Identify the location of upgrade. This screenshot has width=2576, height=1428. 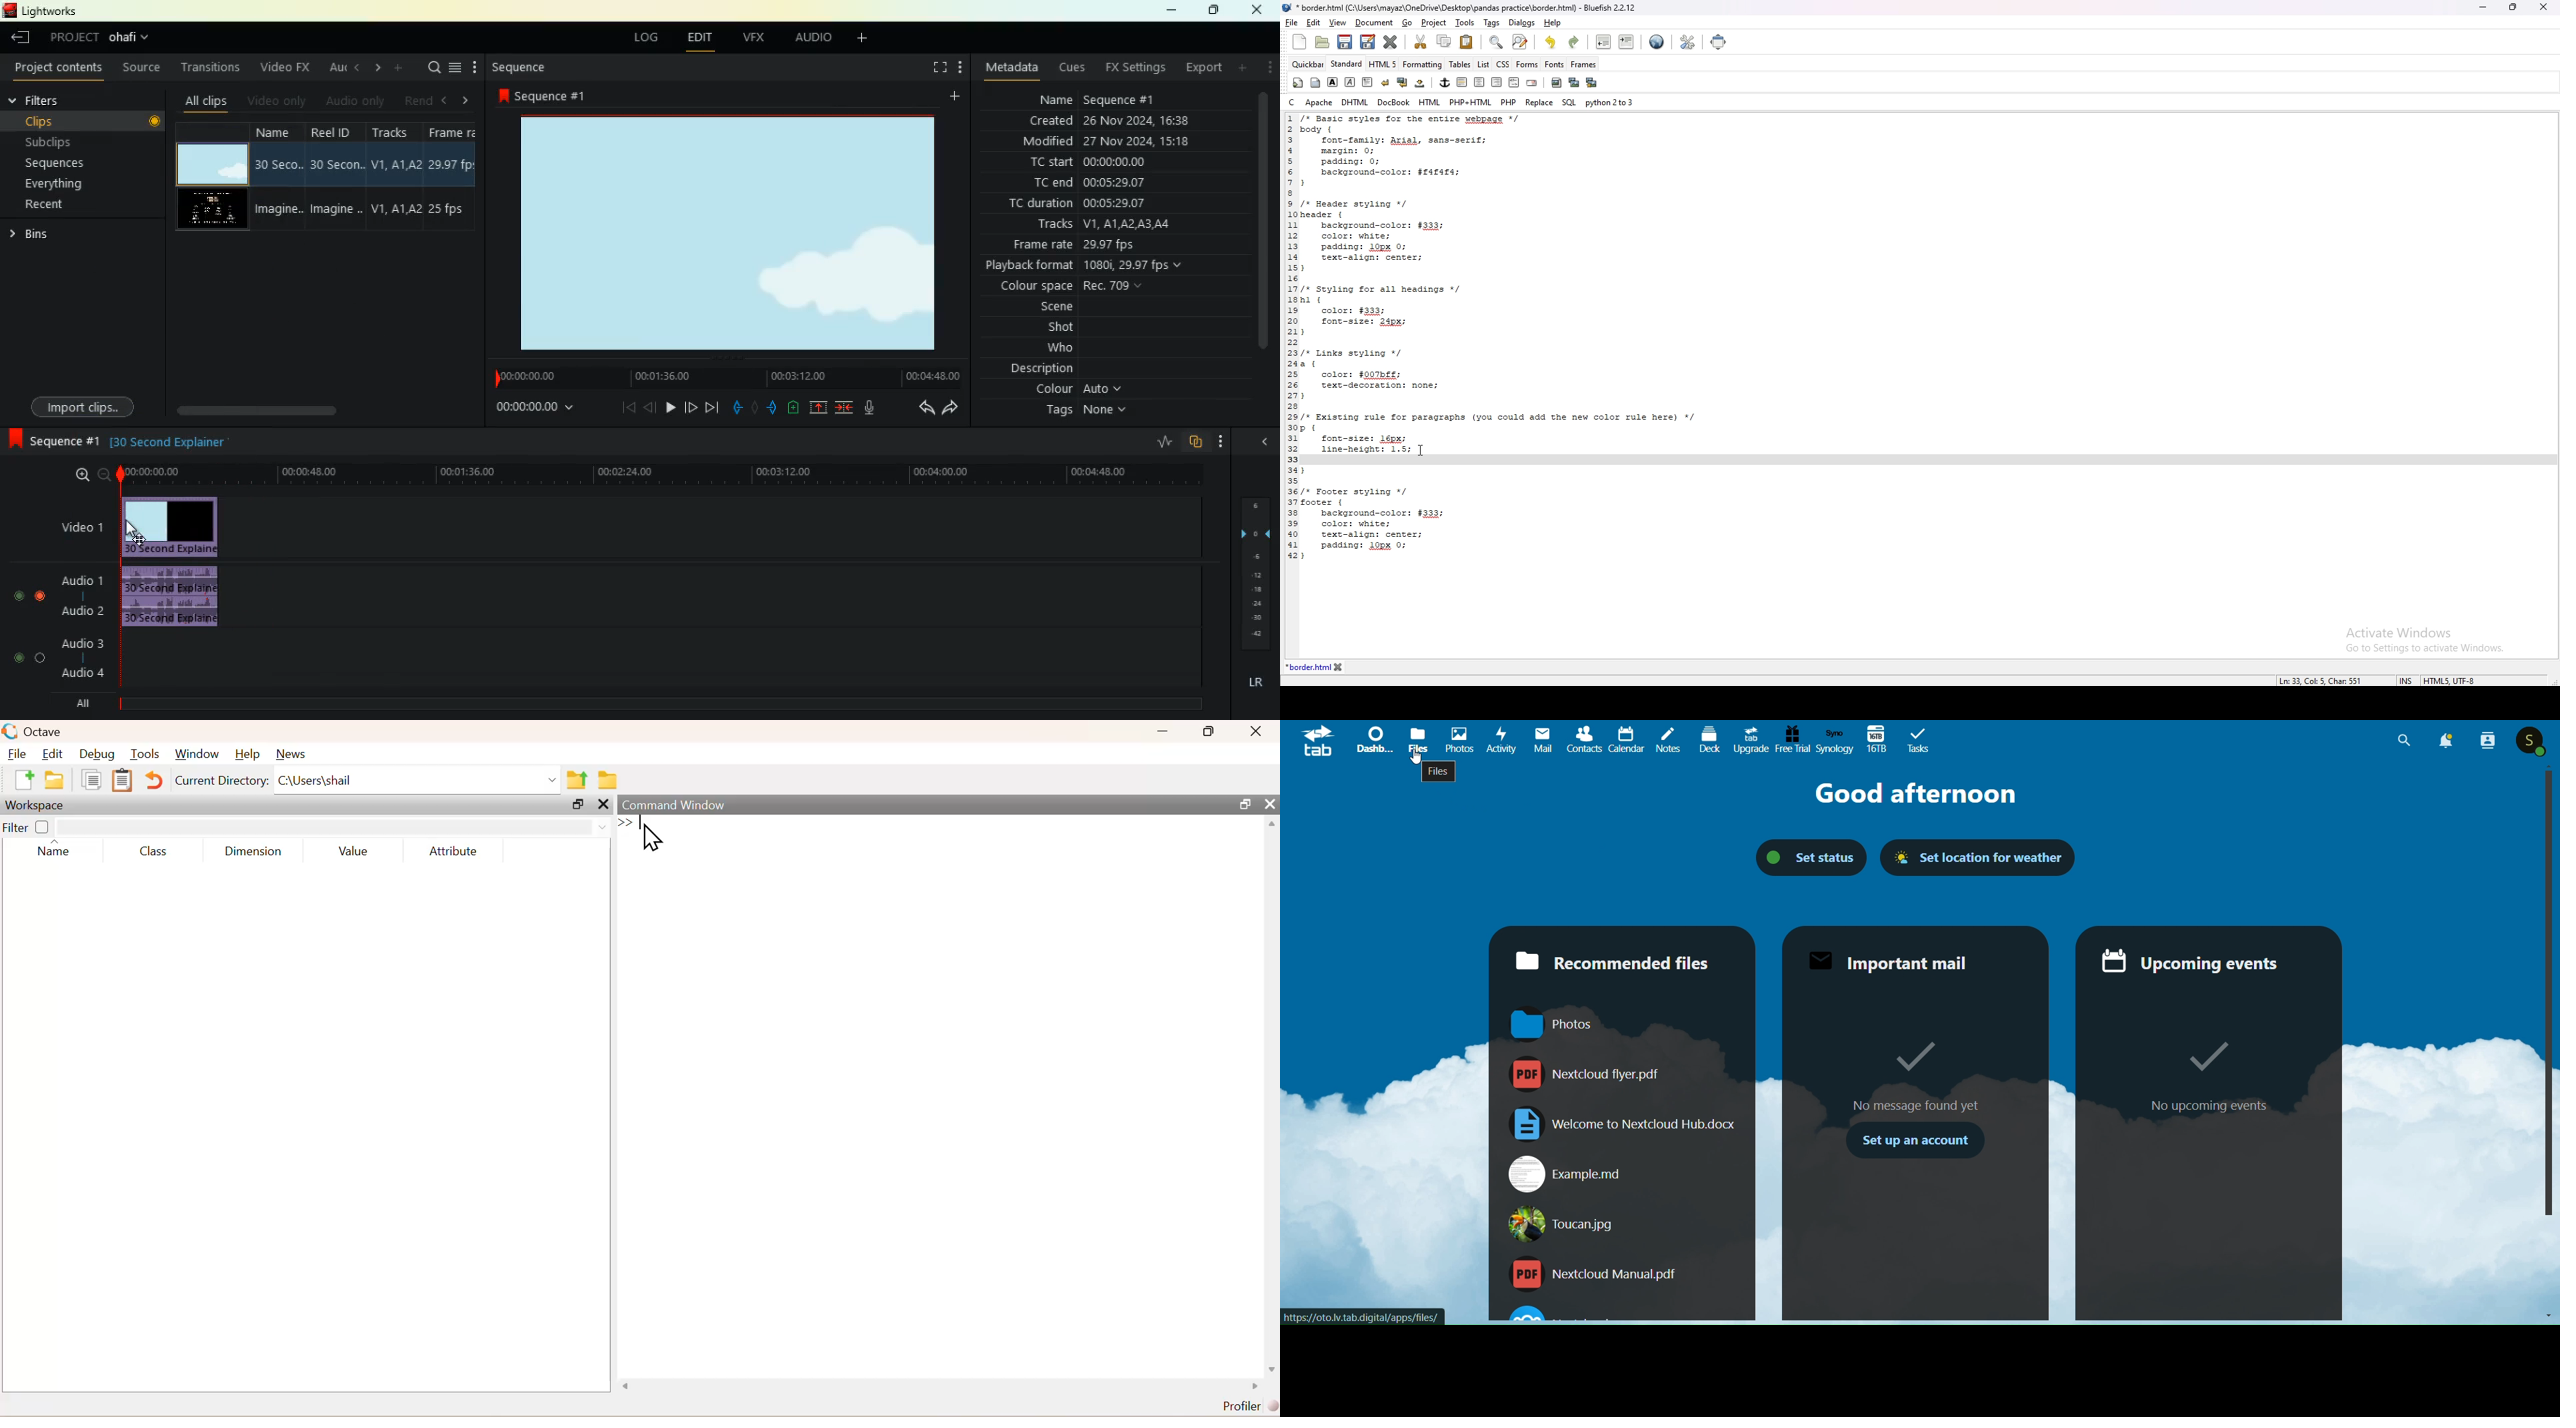
(1751, 741).